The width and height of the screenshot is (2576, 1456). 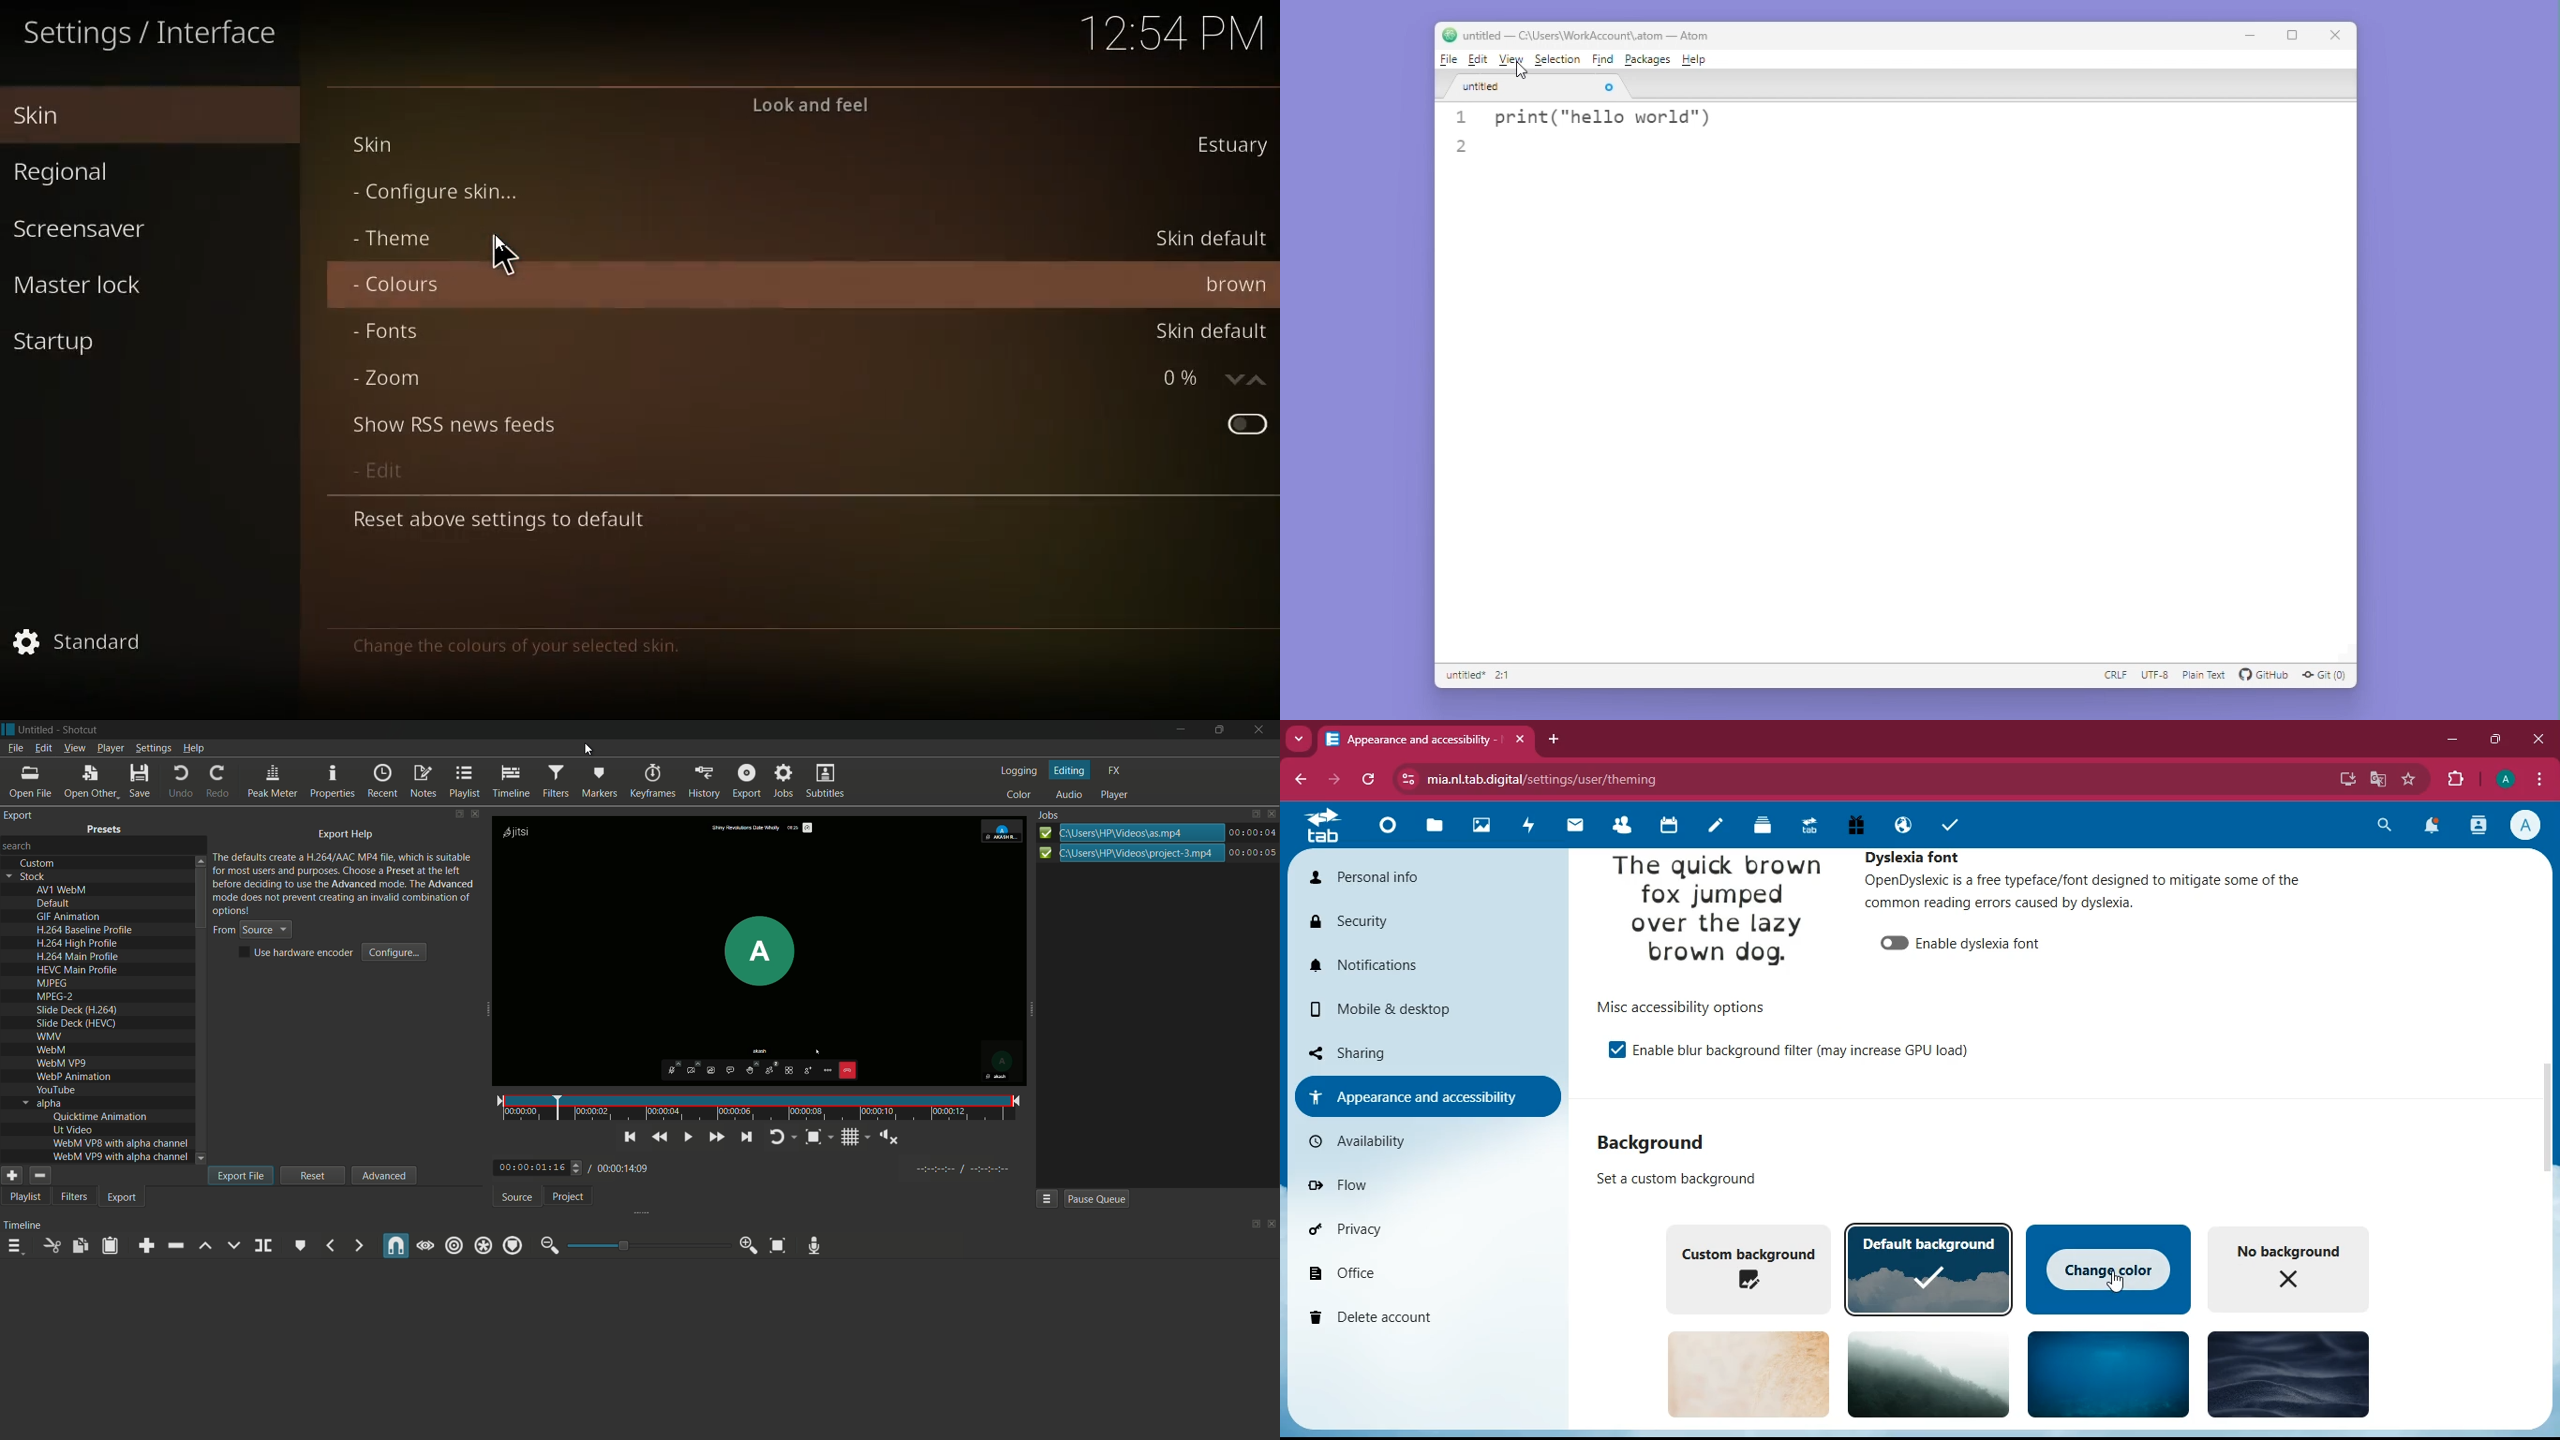 I want to click on append, so click(x=143, y=1245).